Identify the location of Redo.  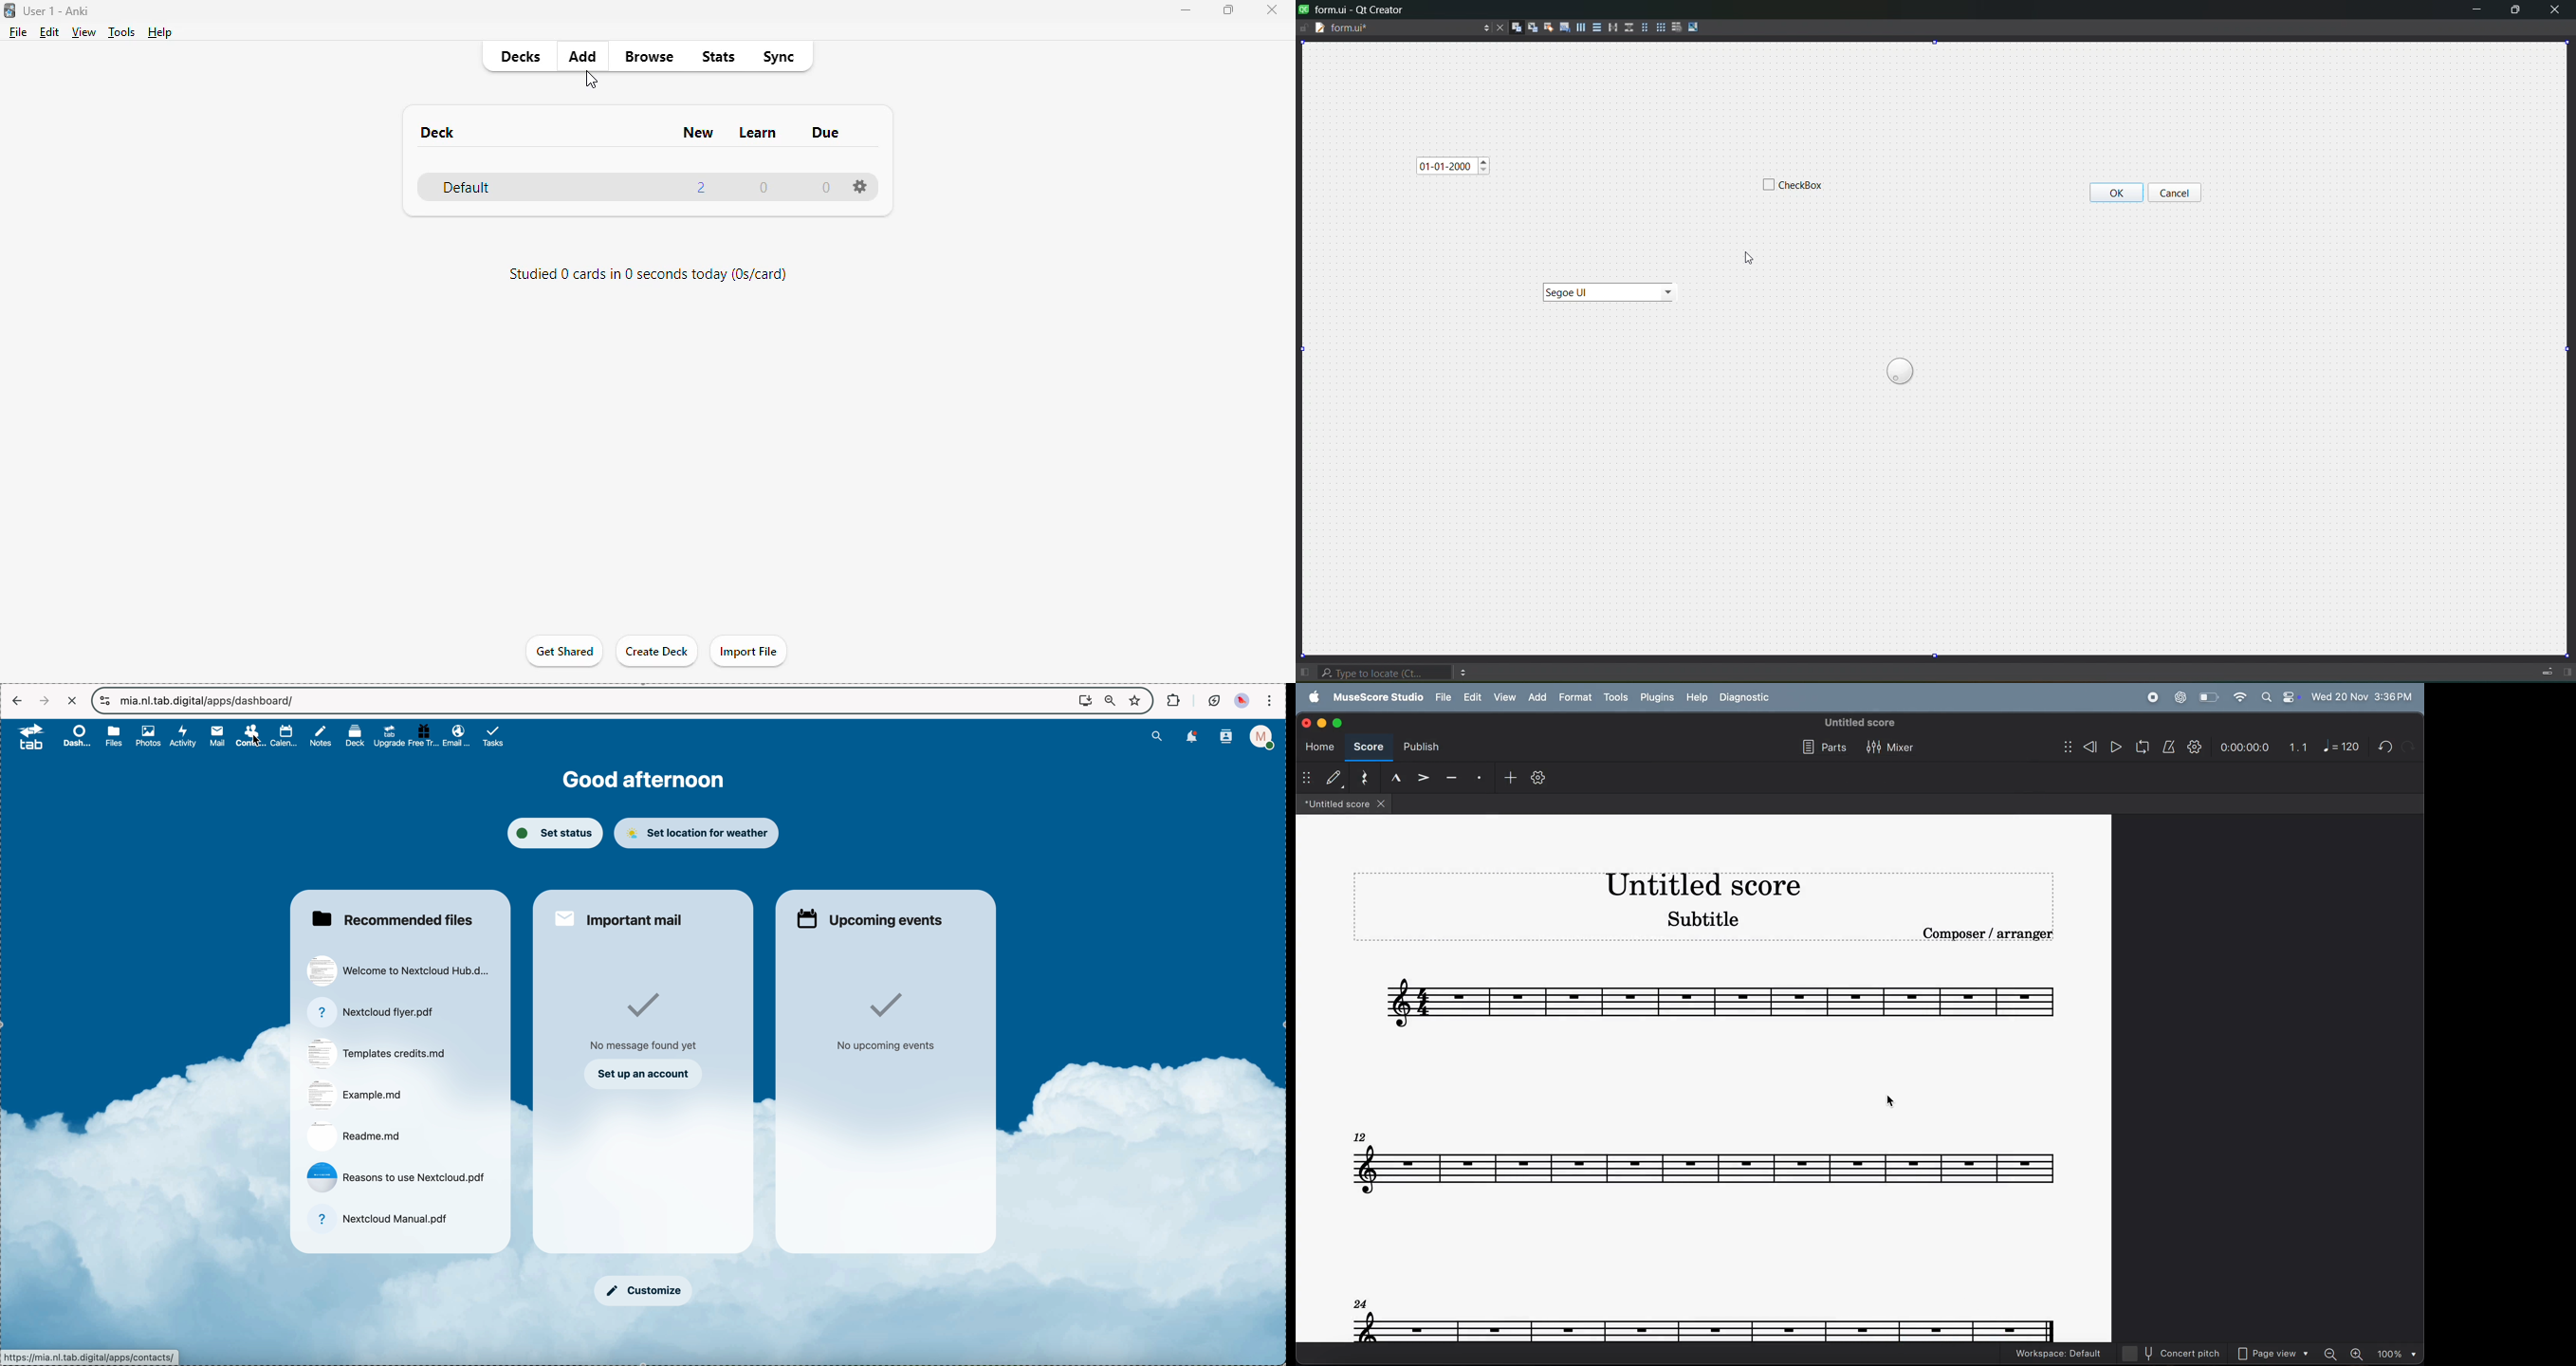
(2412, 746).